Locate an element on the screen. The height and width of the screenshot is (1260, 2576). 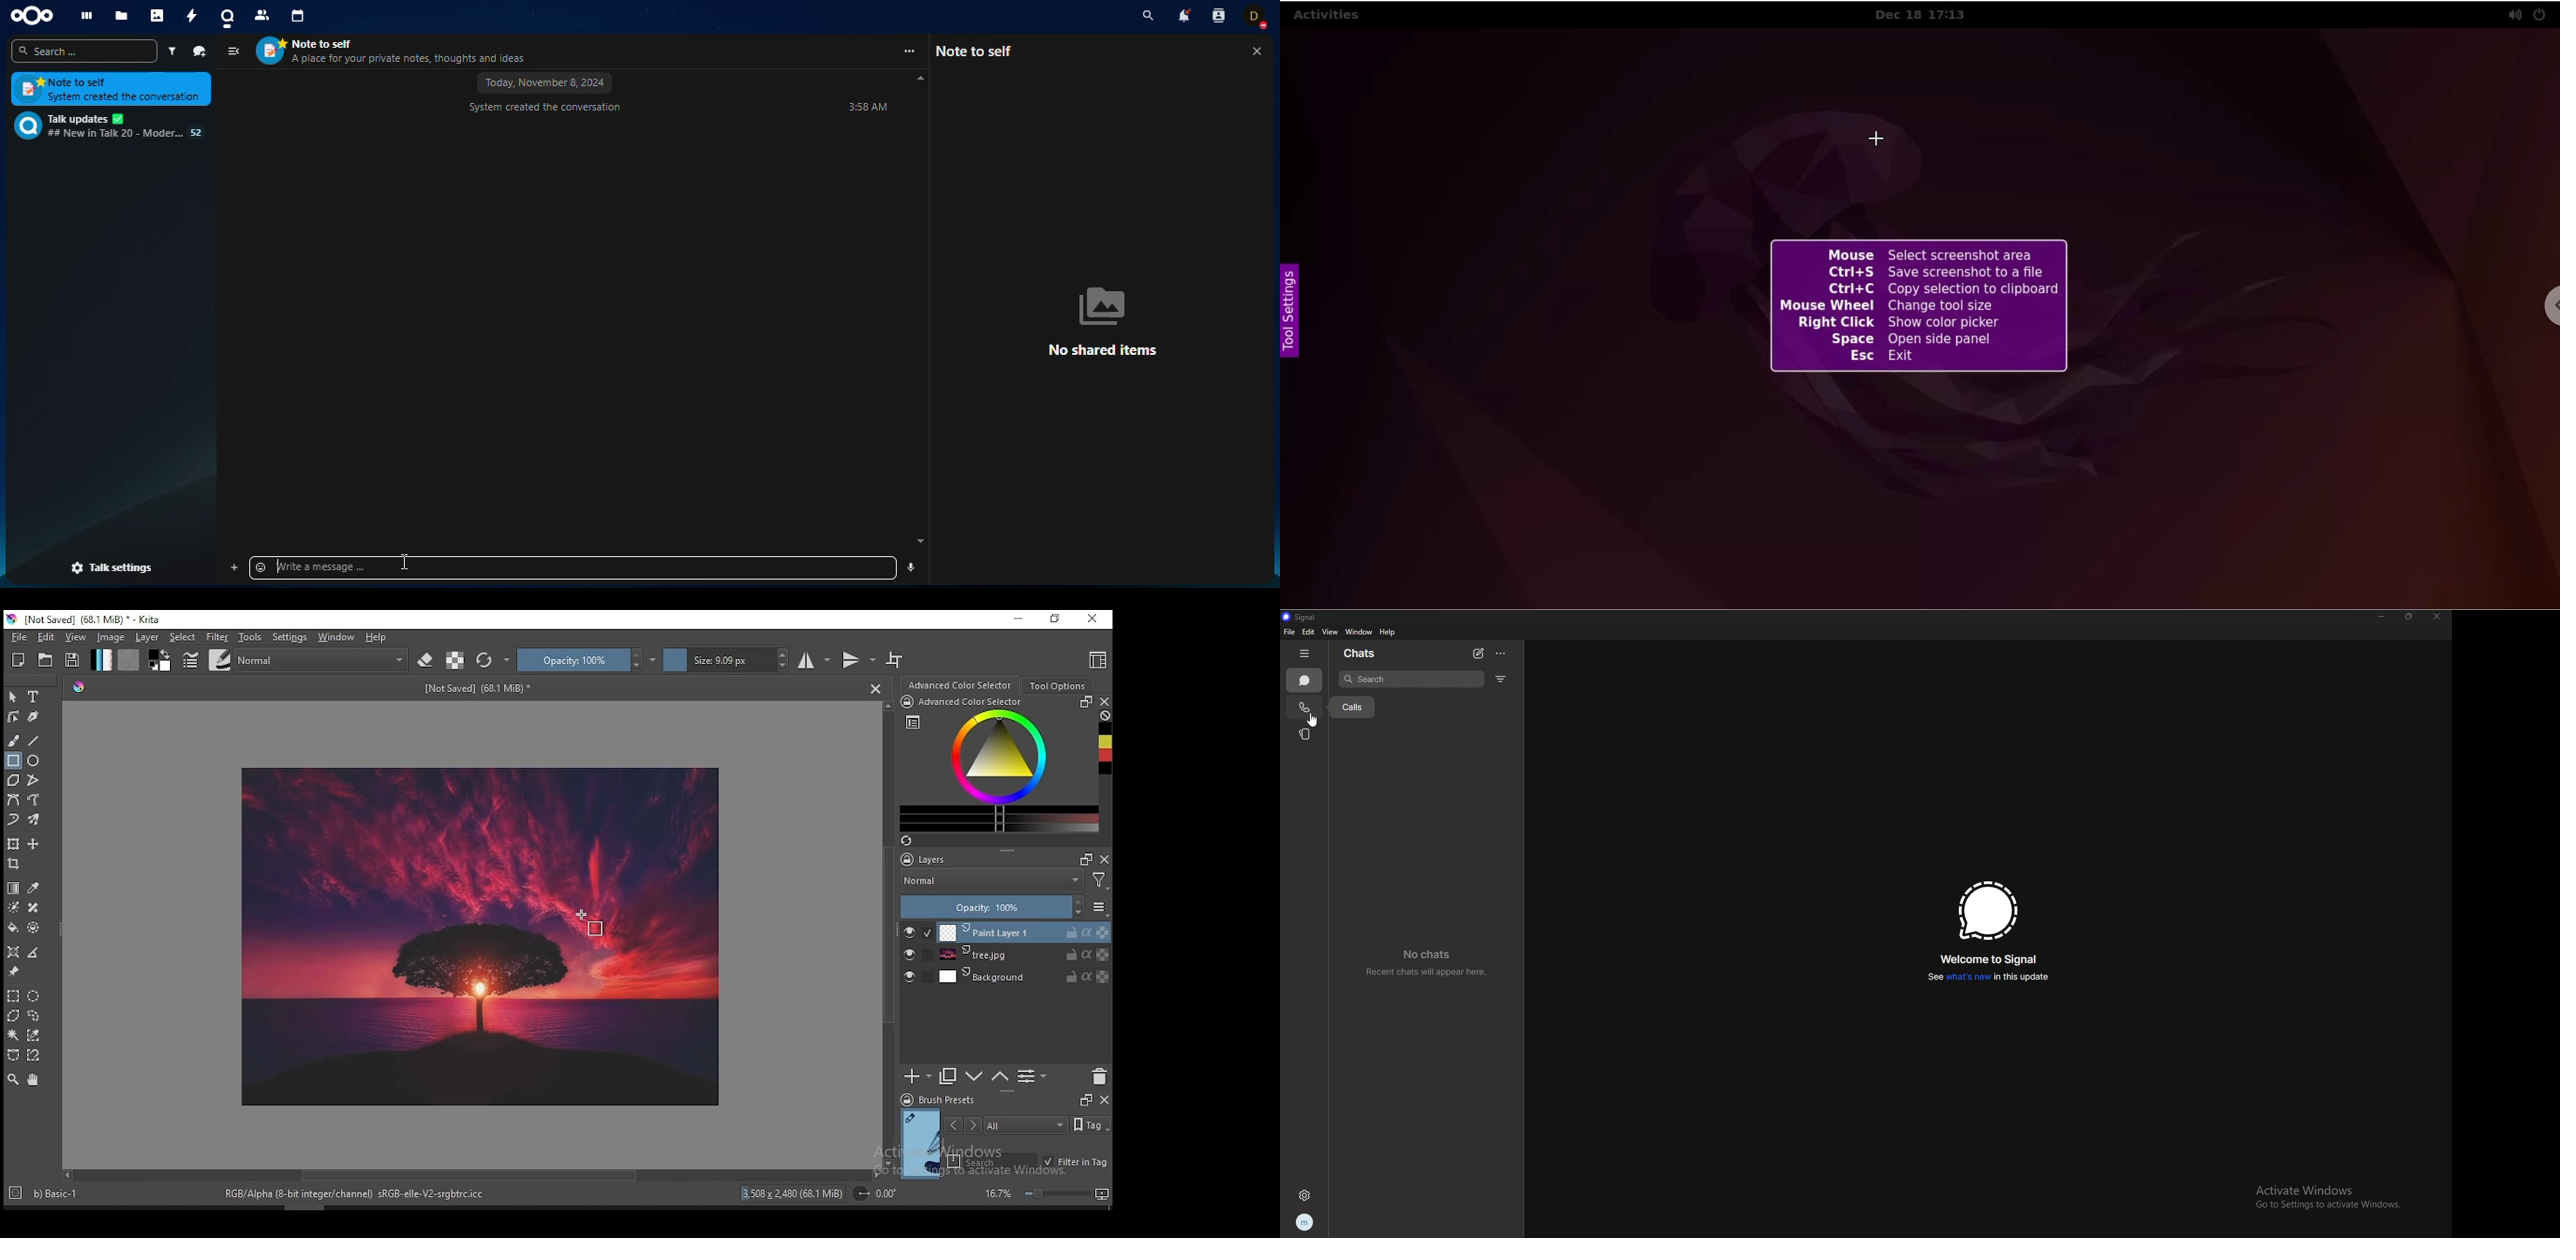
mouse pointer is located at coordinates (587, 922).